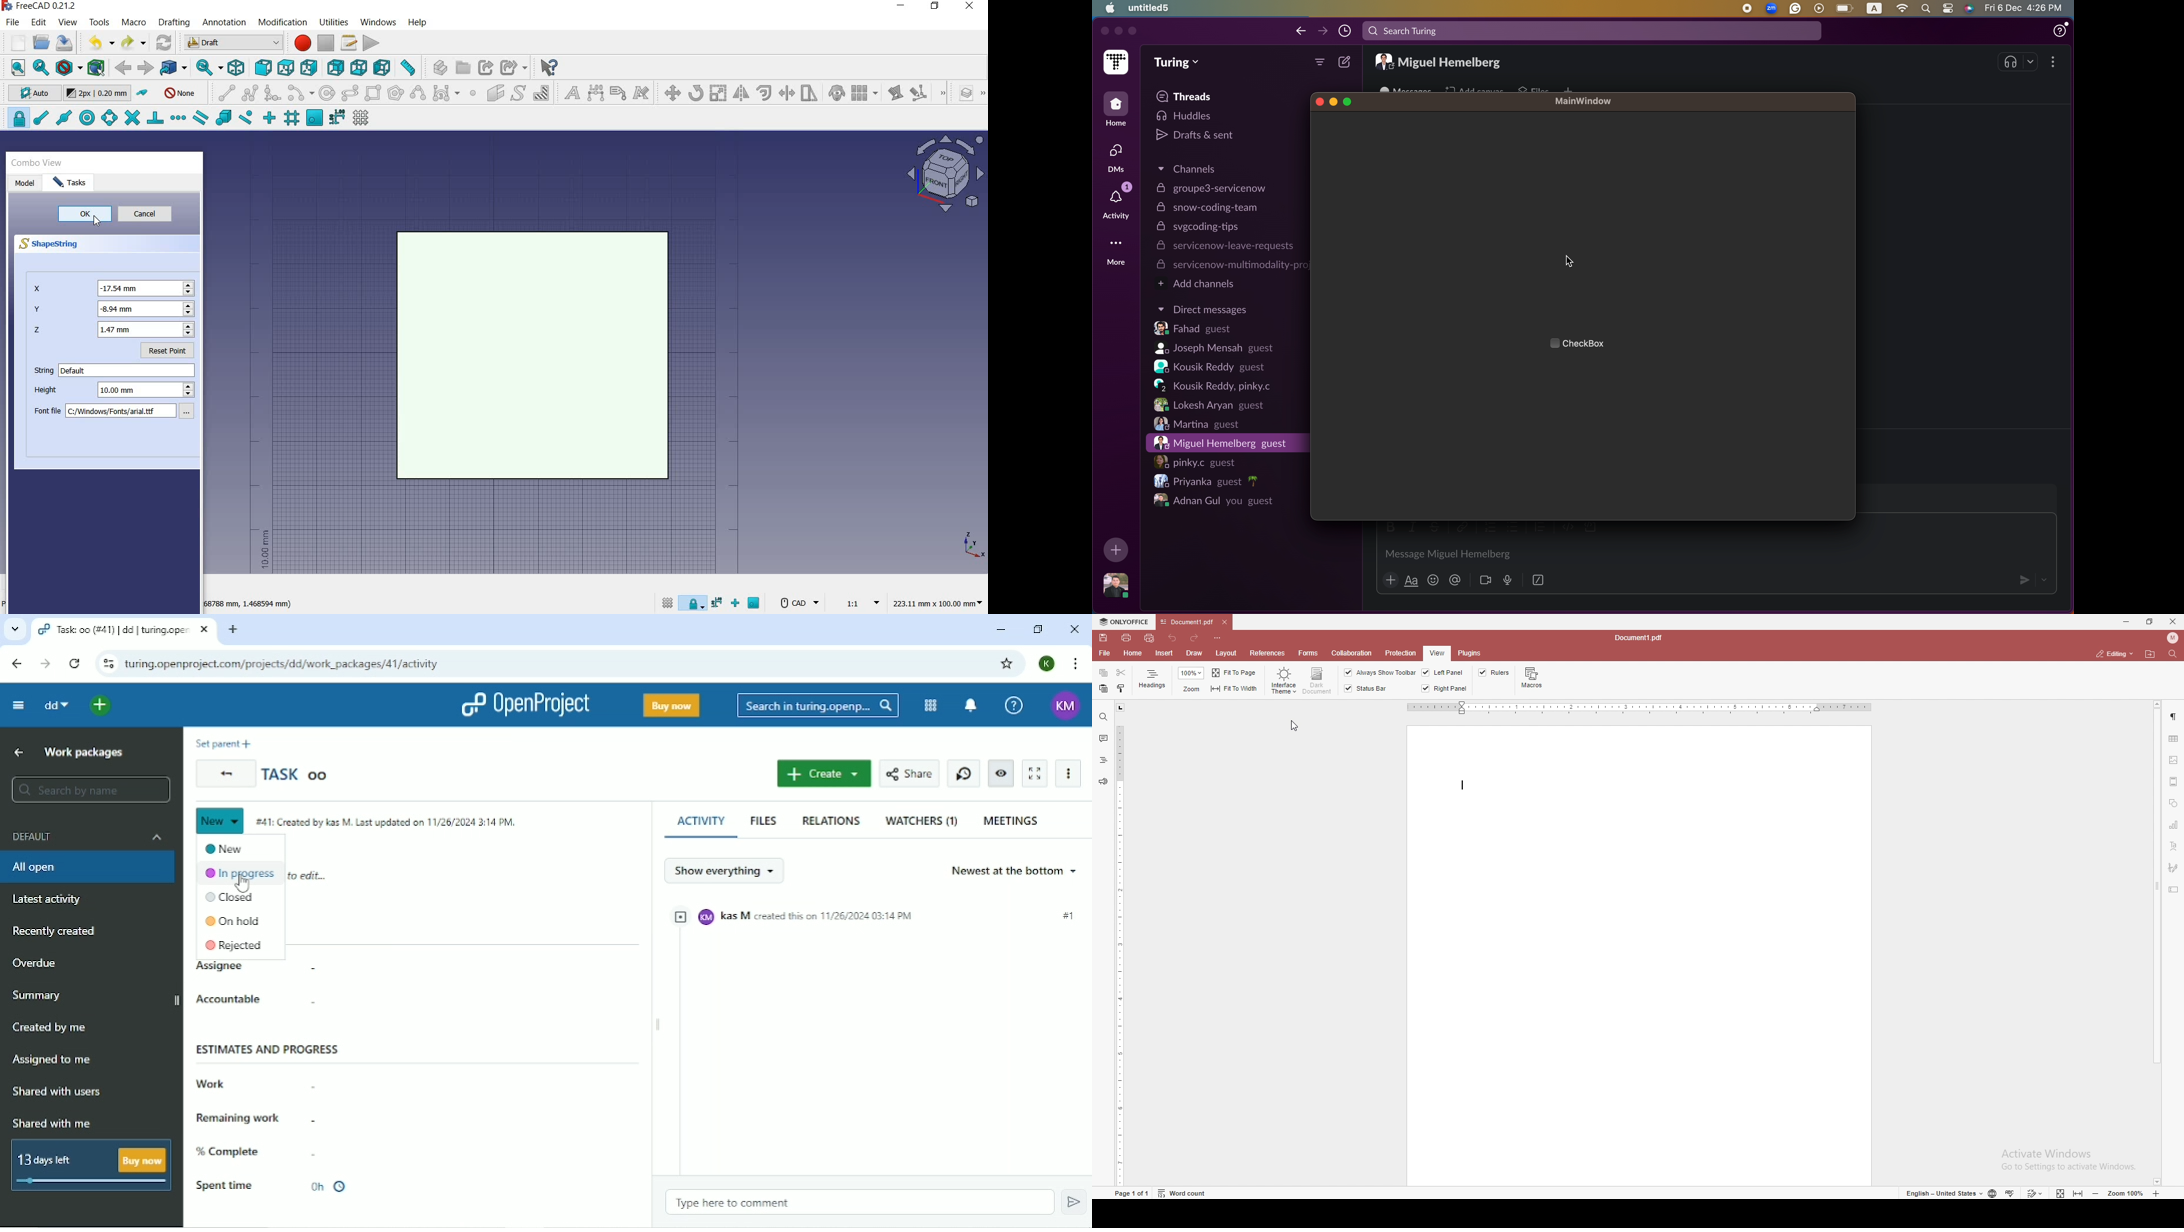 The width and height of the screenshot is (2184, 1232). I want to click on image, so click(2174, 760).